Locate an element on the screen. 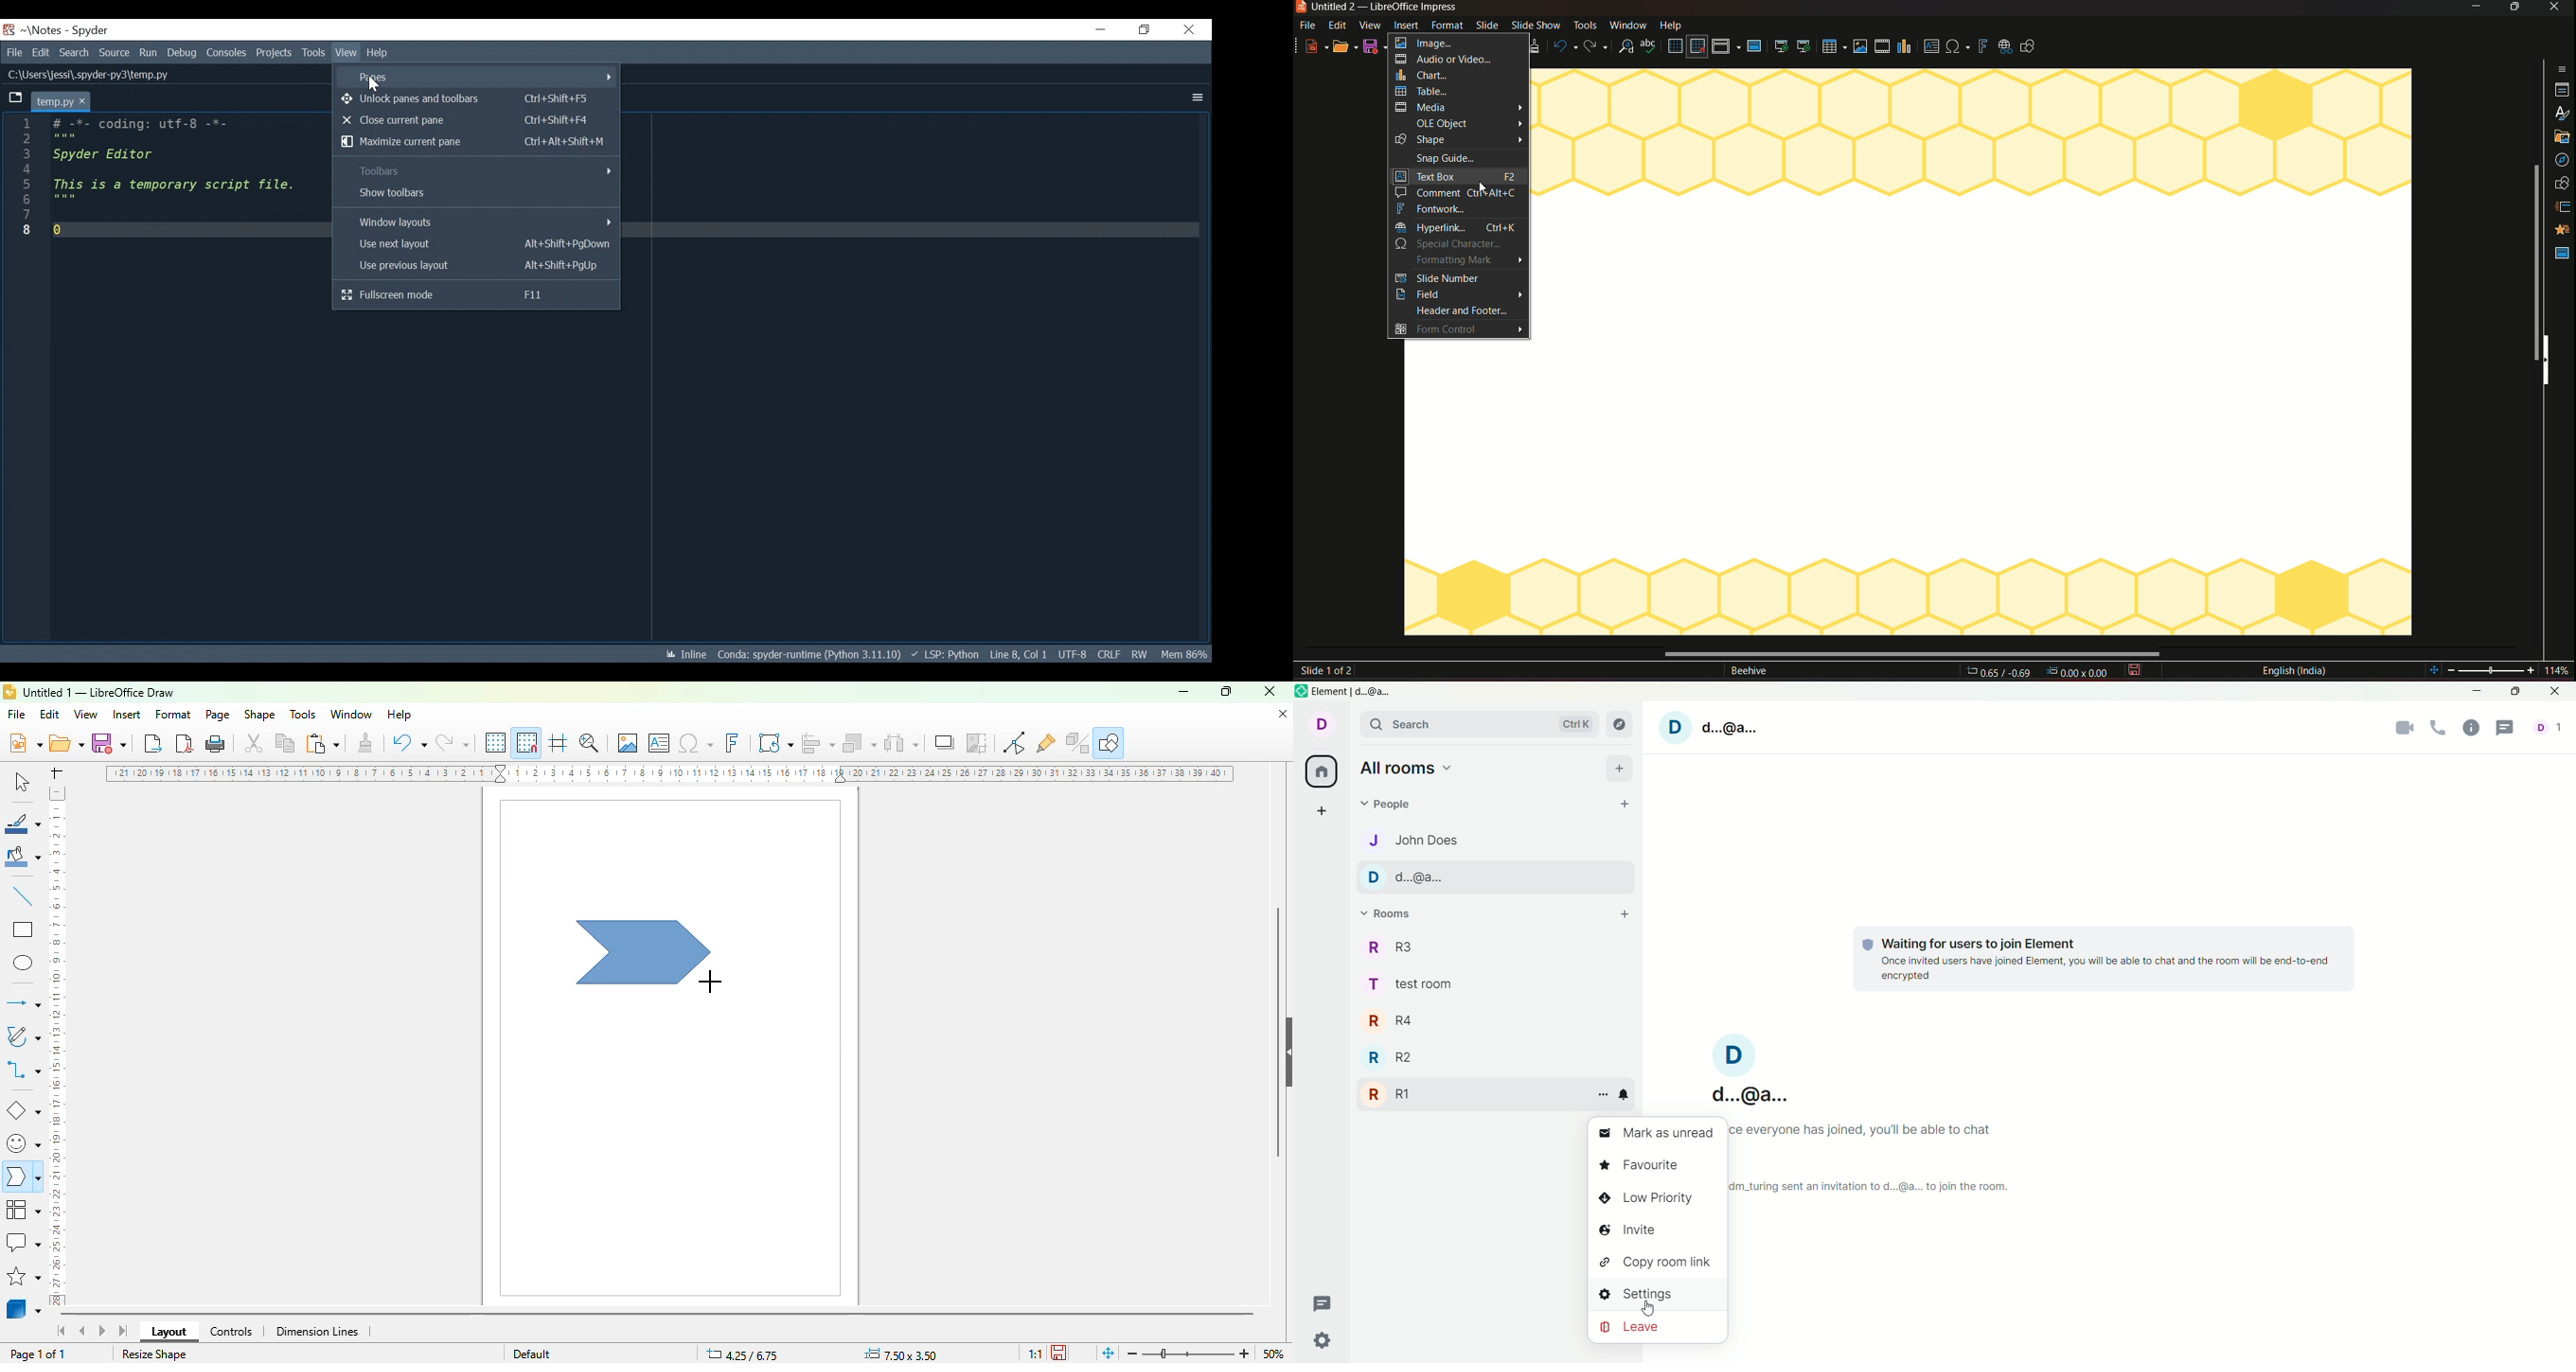 The height and width of the screenshot is (1372, 2576). save is located at coordinates (109, 743).